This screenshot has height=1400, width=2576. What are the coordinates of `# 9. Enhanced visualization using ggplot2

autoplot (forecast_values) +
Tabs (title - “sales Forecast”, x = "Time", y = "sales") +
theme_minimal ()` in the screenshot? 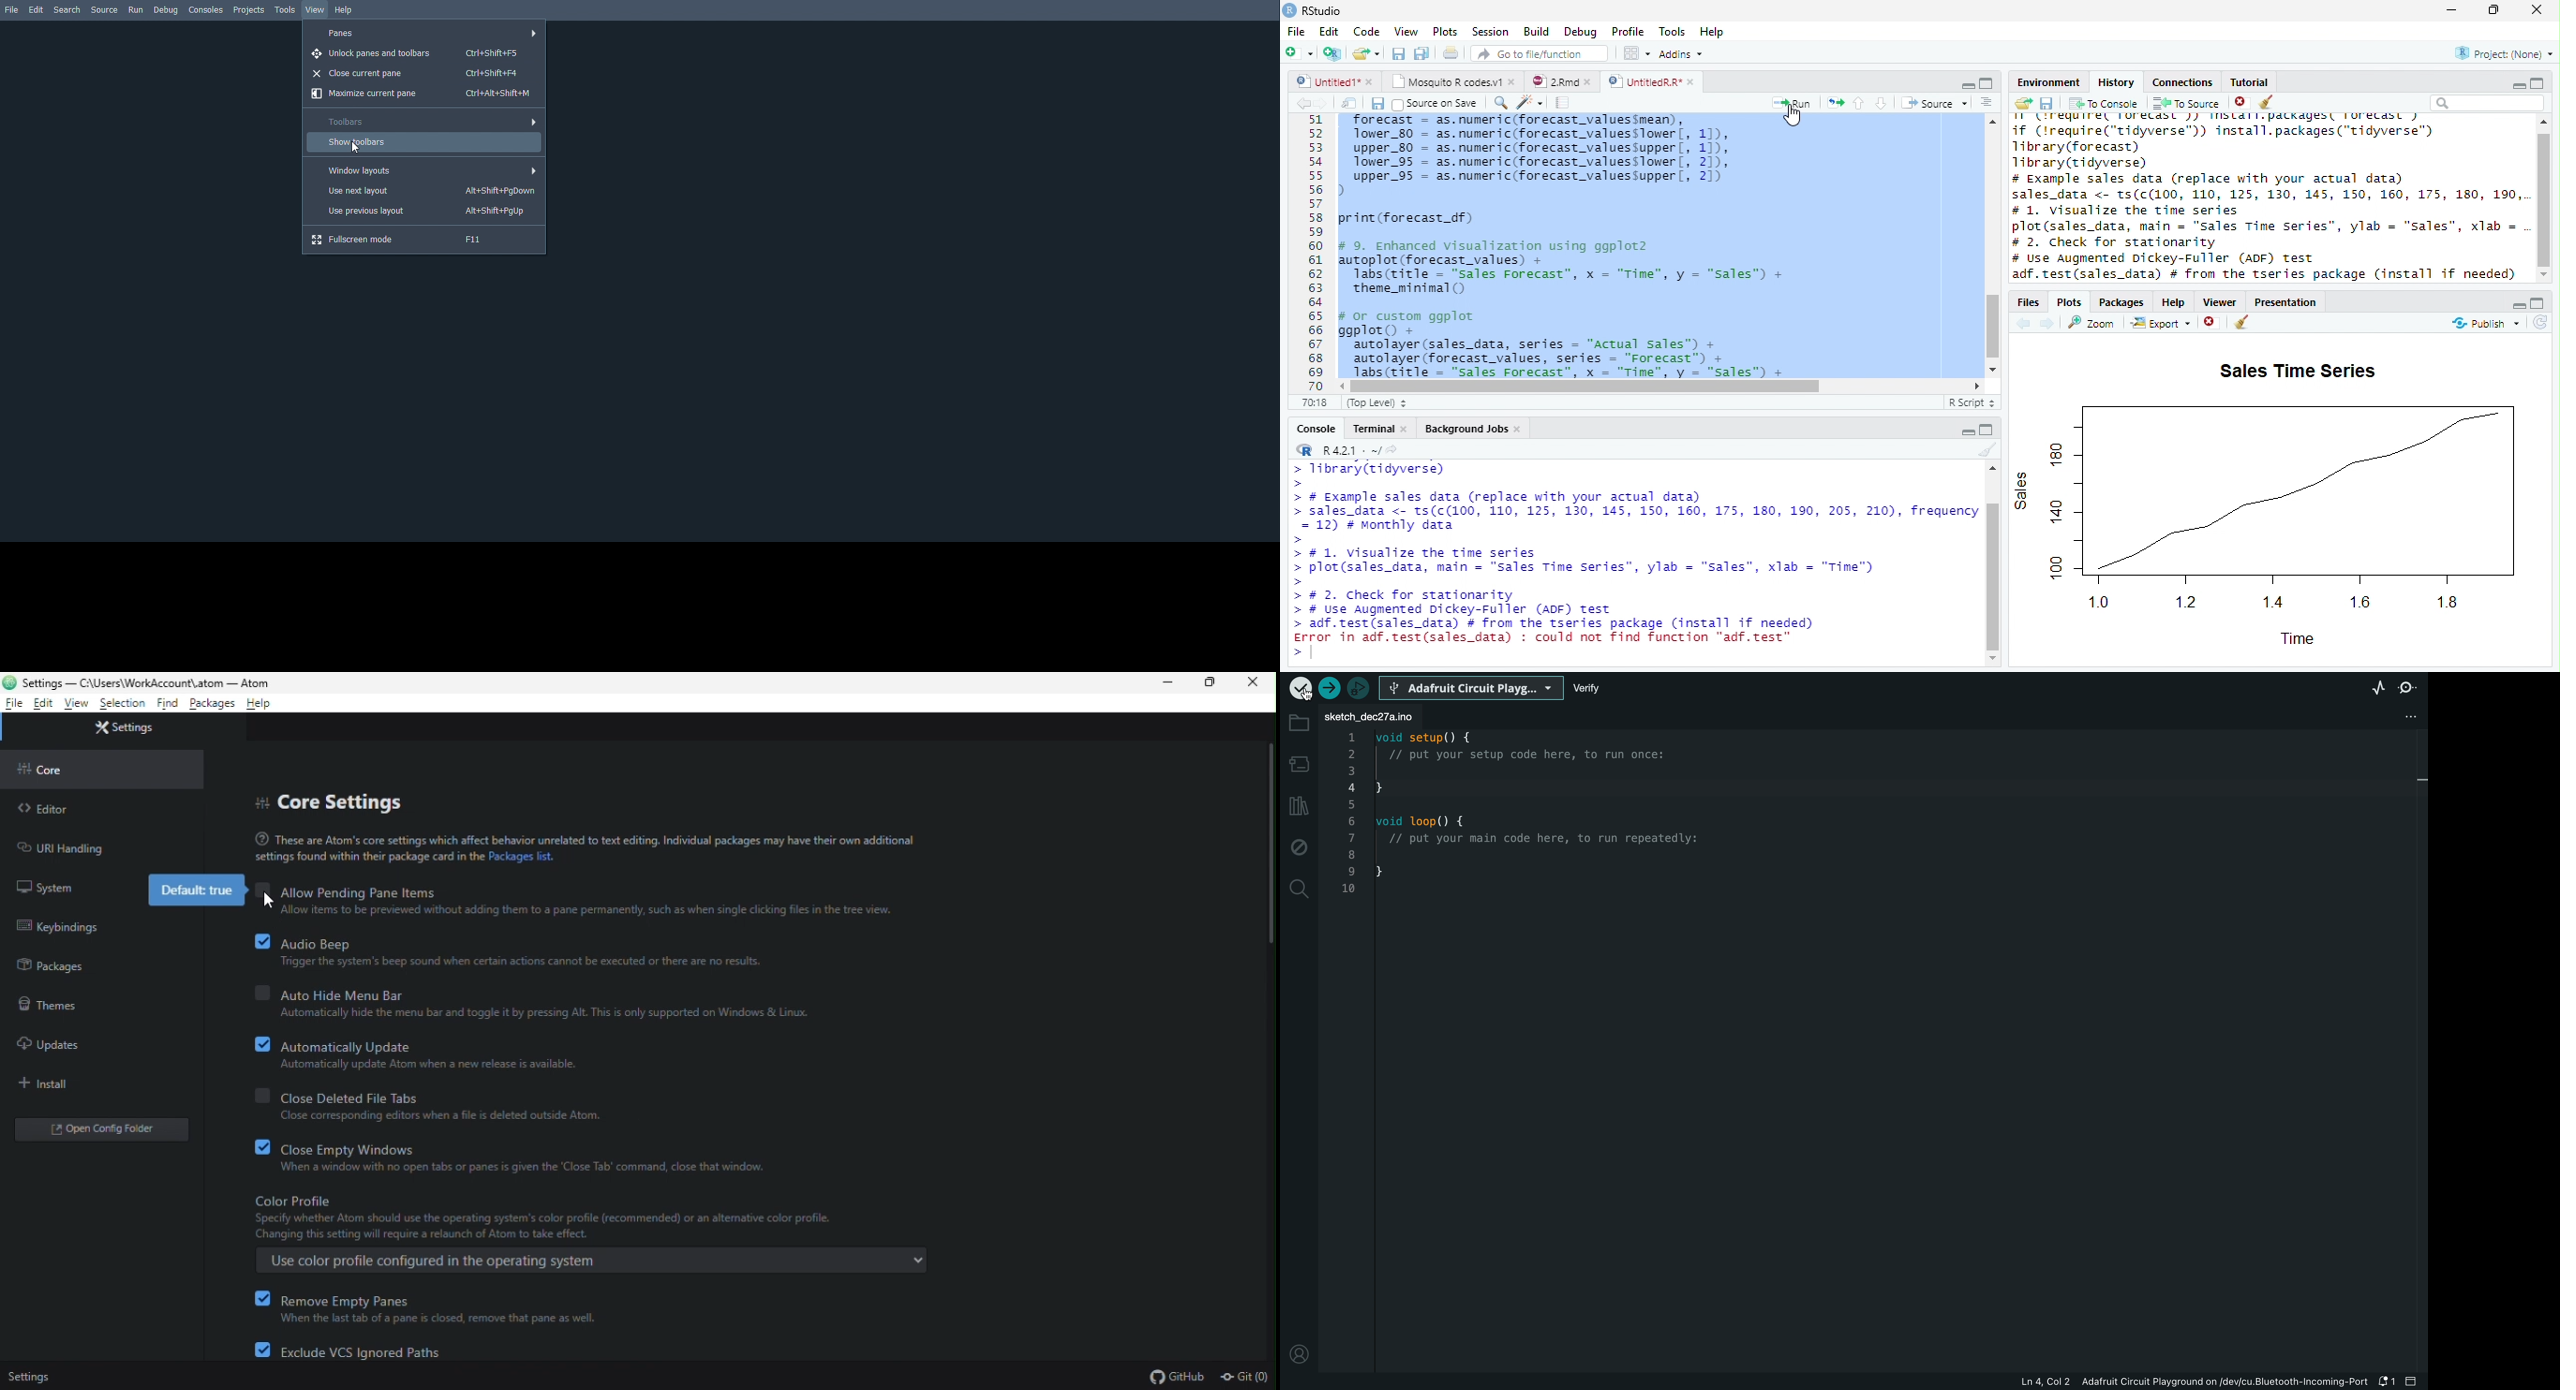 It's located at (1569, 269).